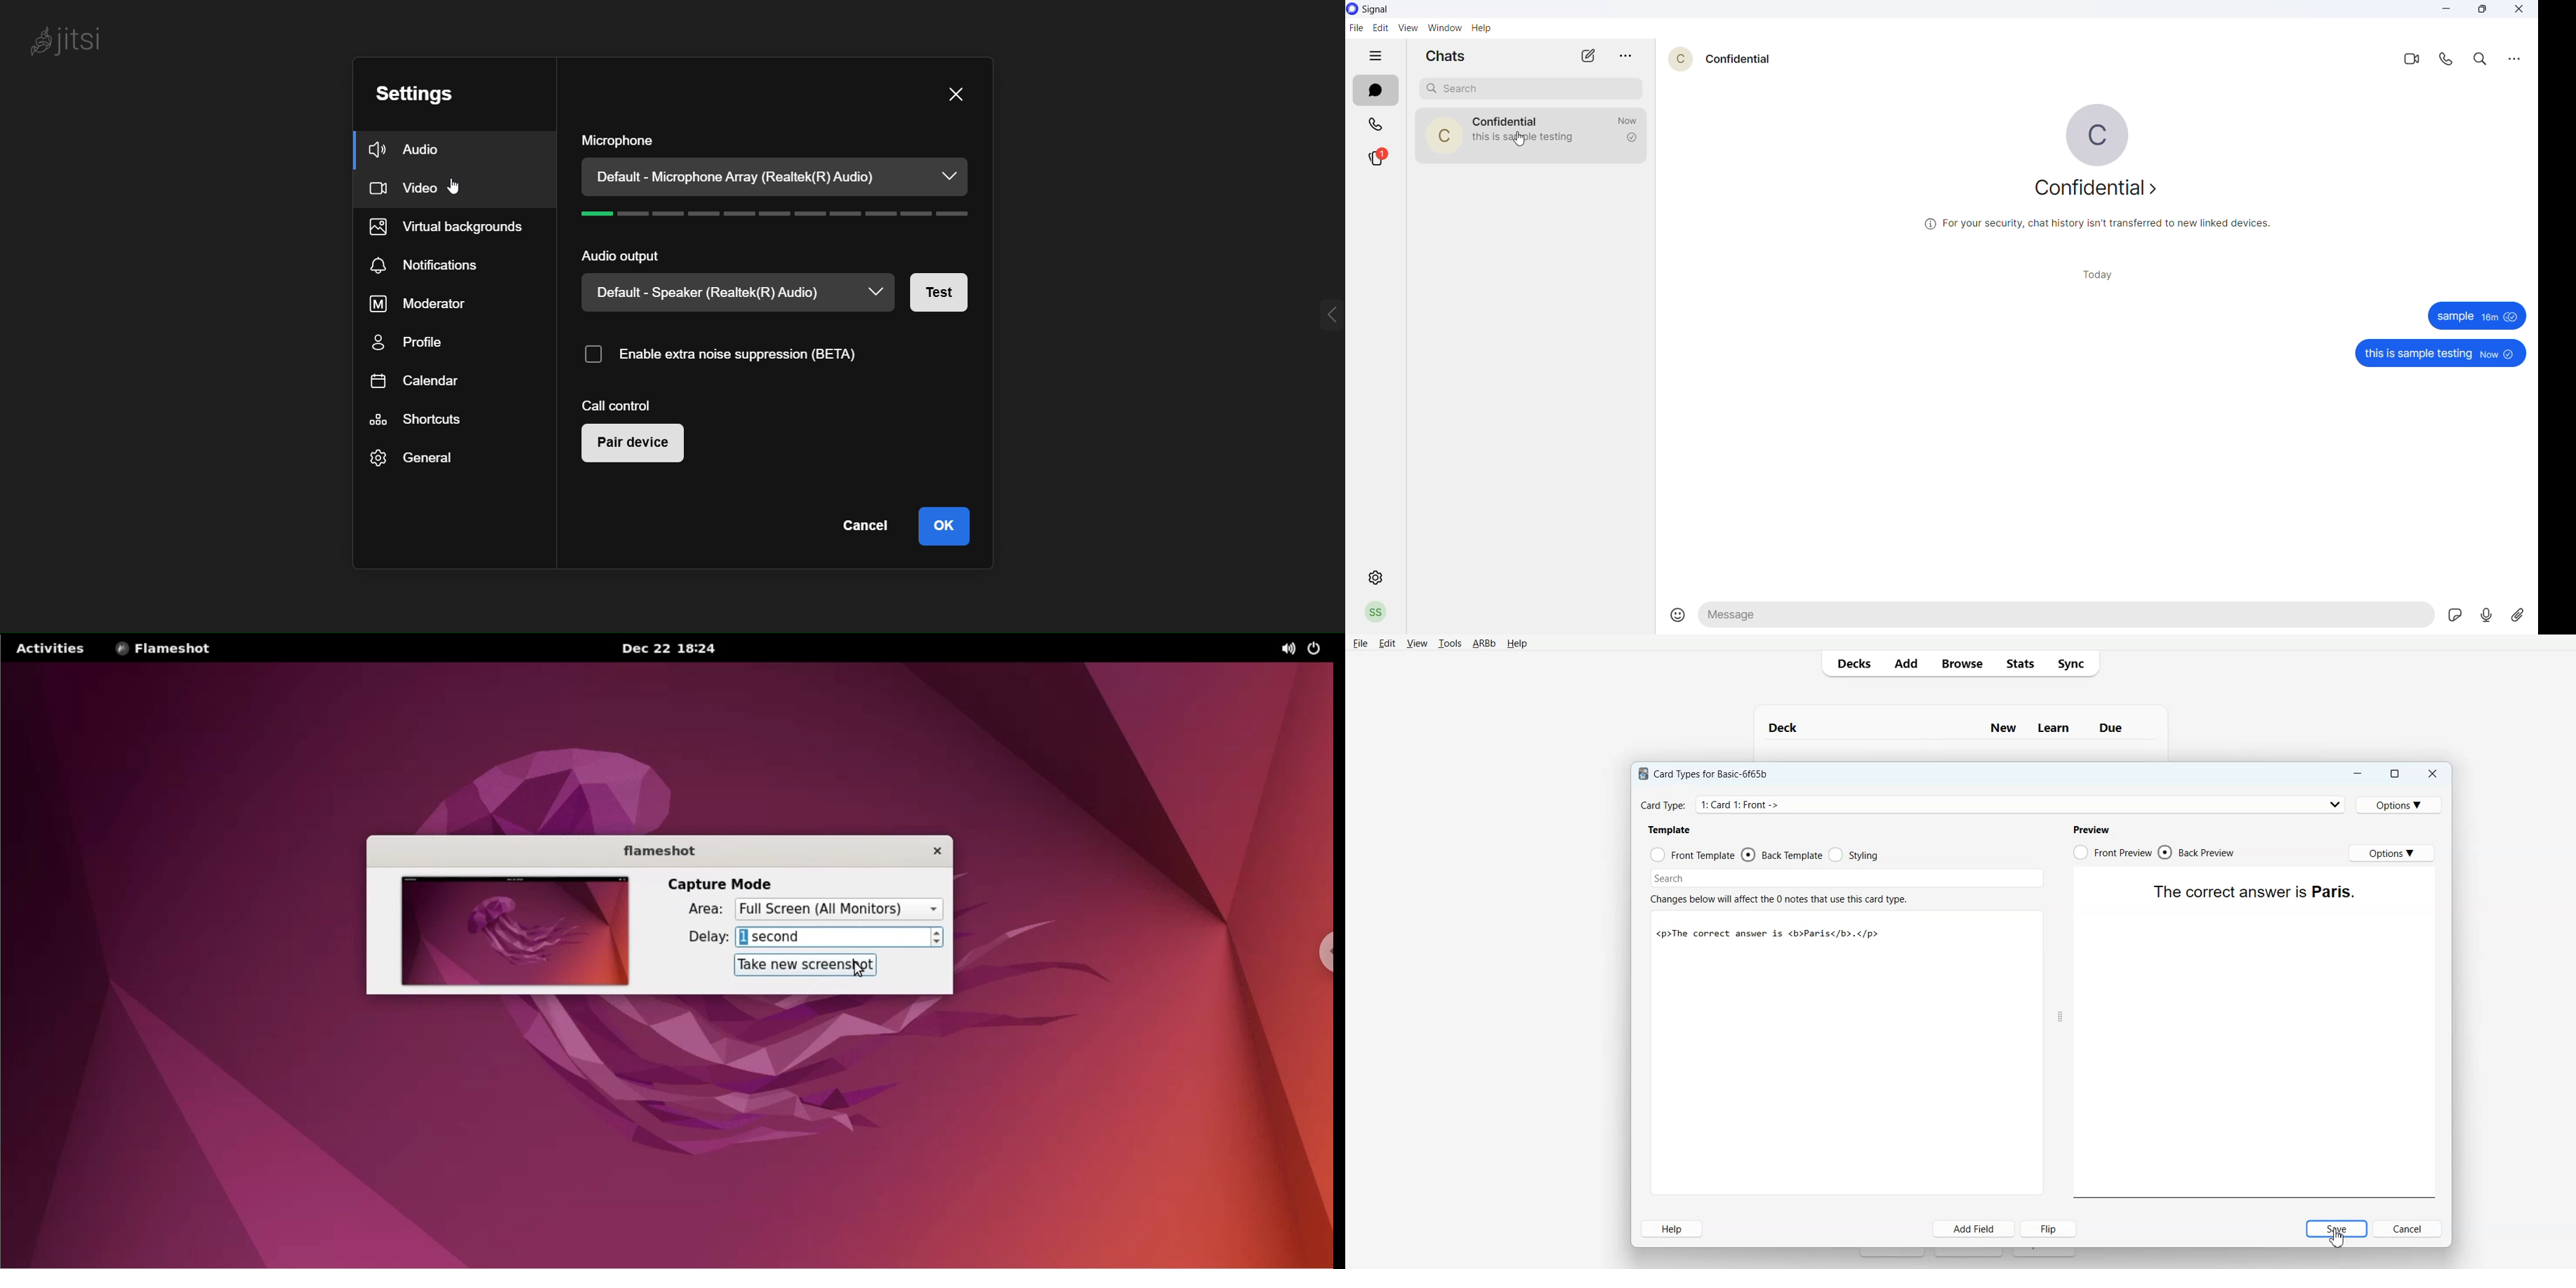 The image size is (2576, 1288). Describe the element at coordinates (1629, 120) in the screenshot. I see `now` at that location.